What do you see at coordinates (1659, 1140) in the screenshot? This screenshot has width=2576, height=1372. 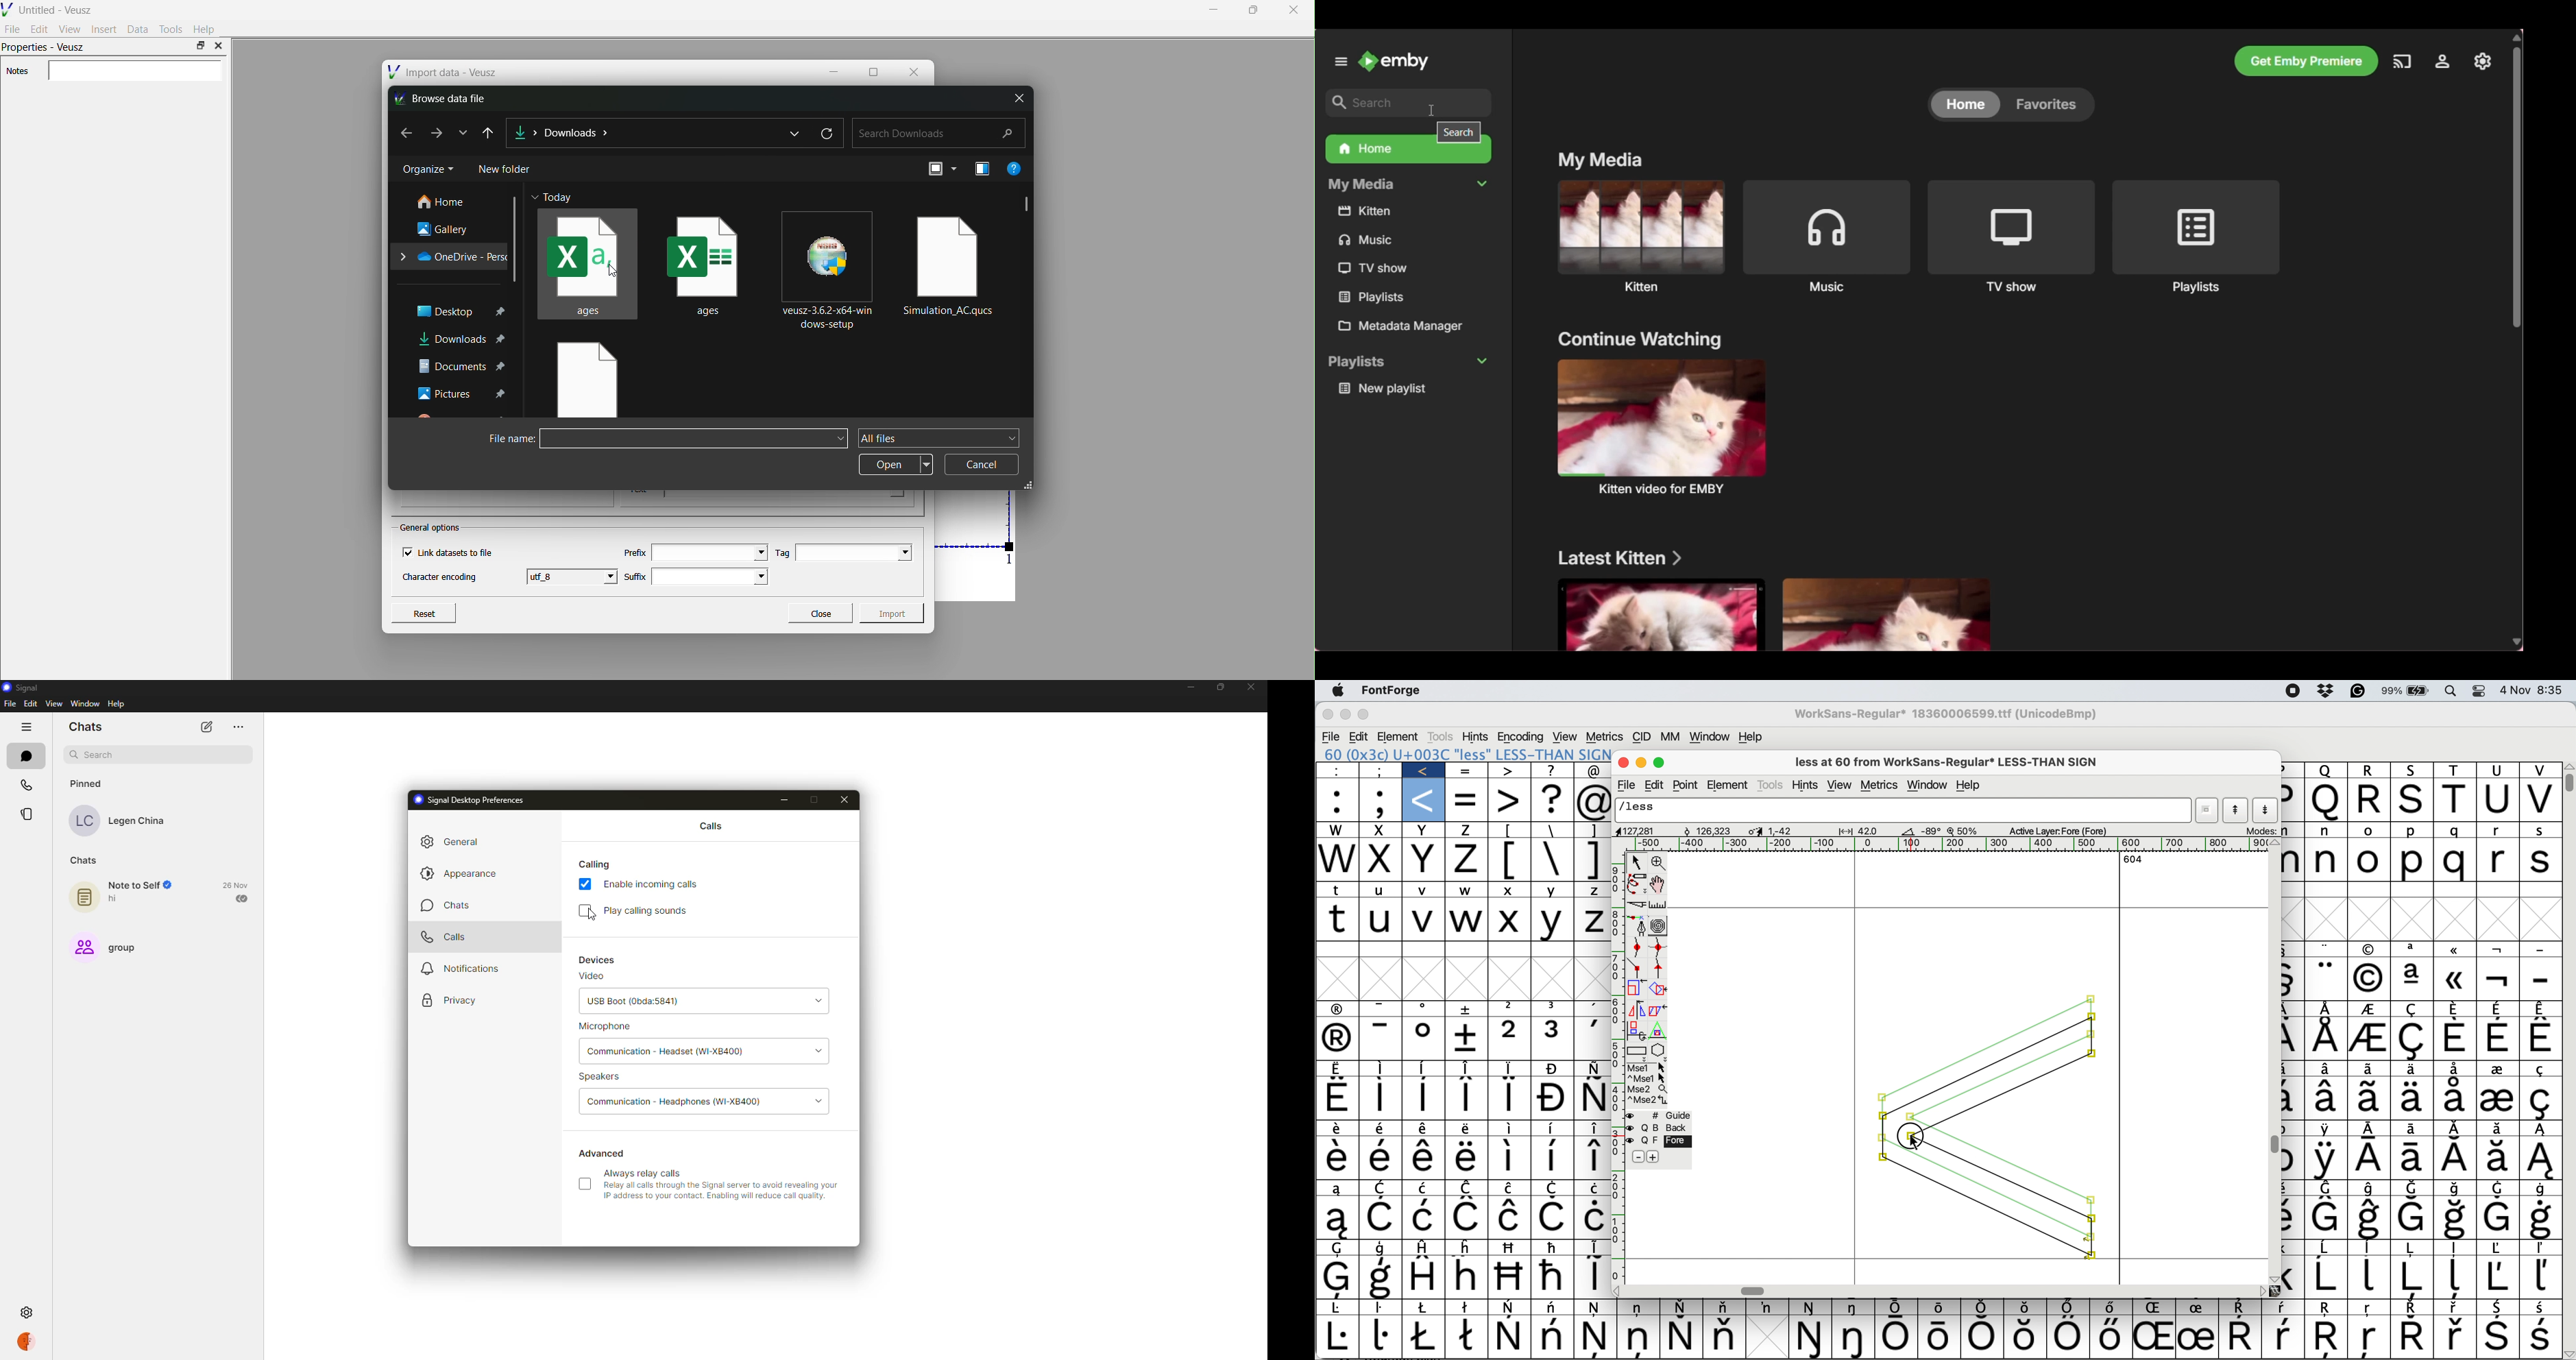 I see `fore` at bounding box center [1659, 1140].